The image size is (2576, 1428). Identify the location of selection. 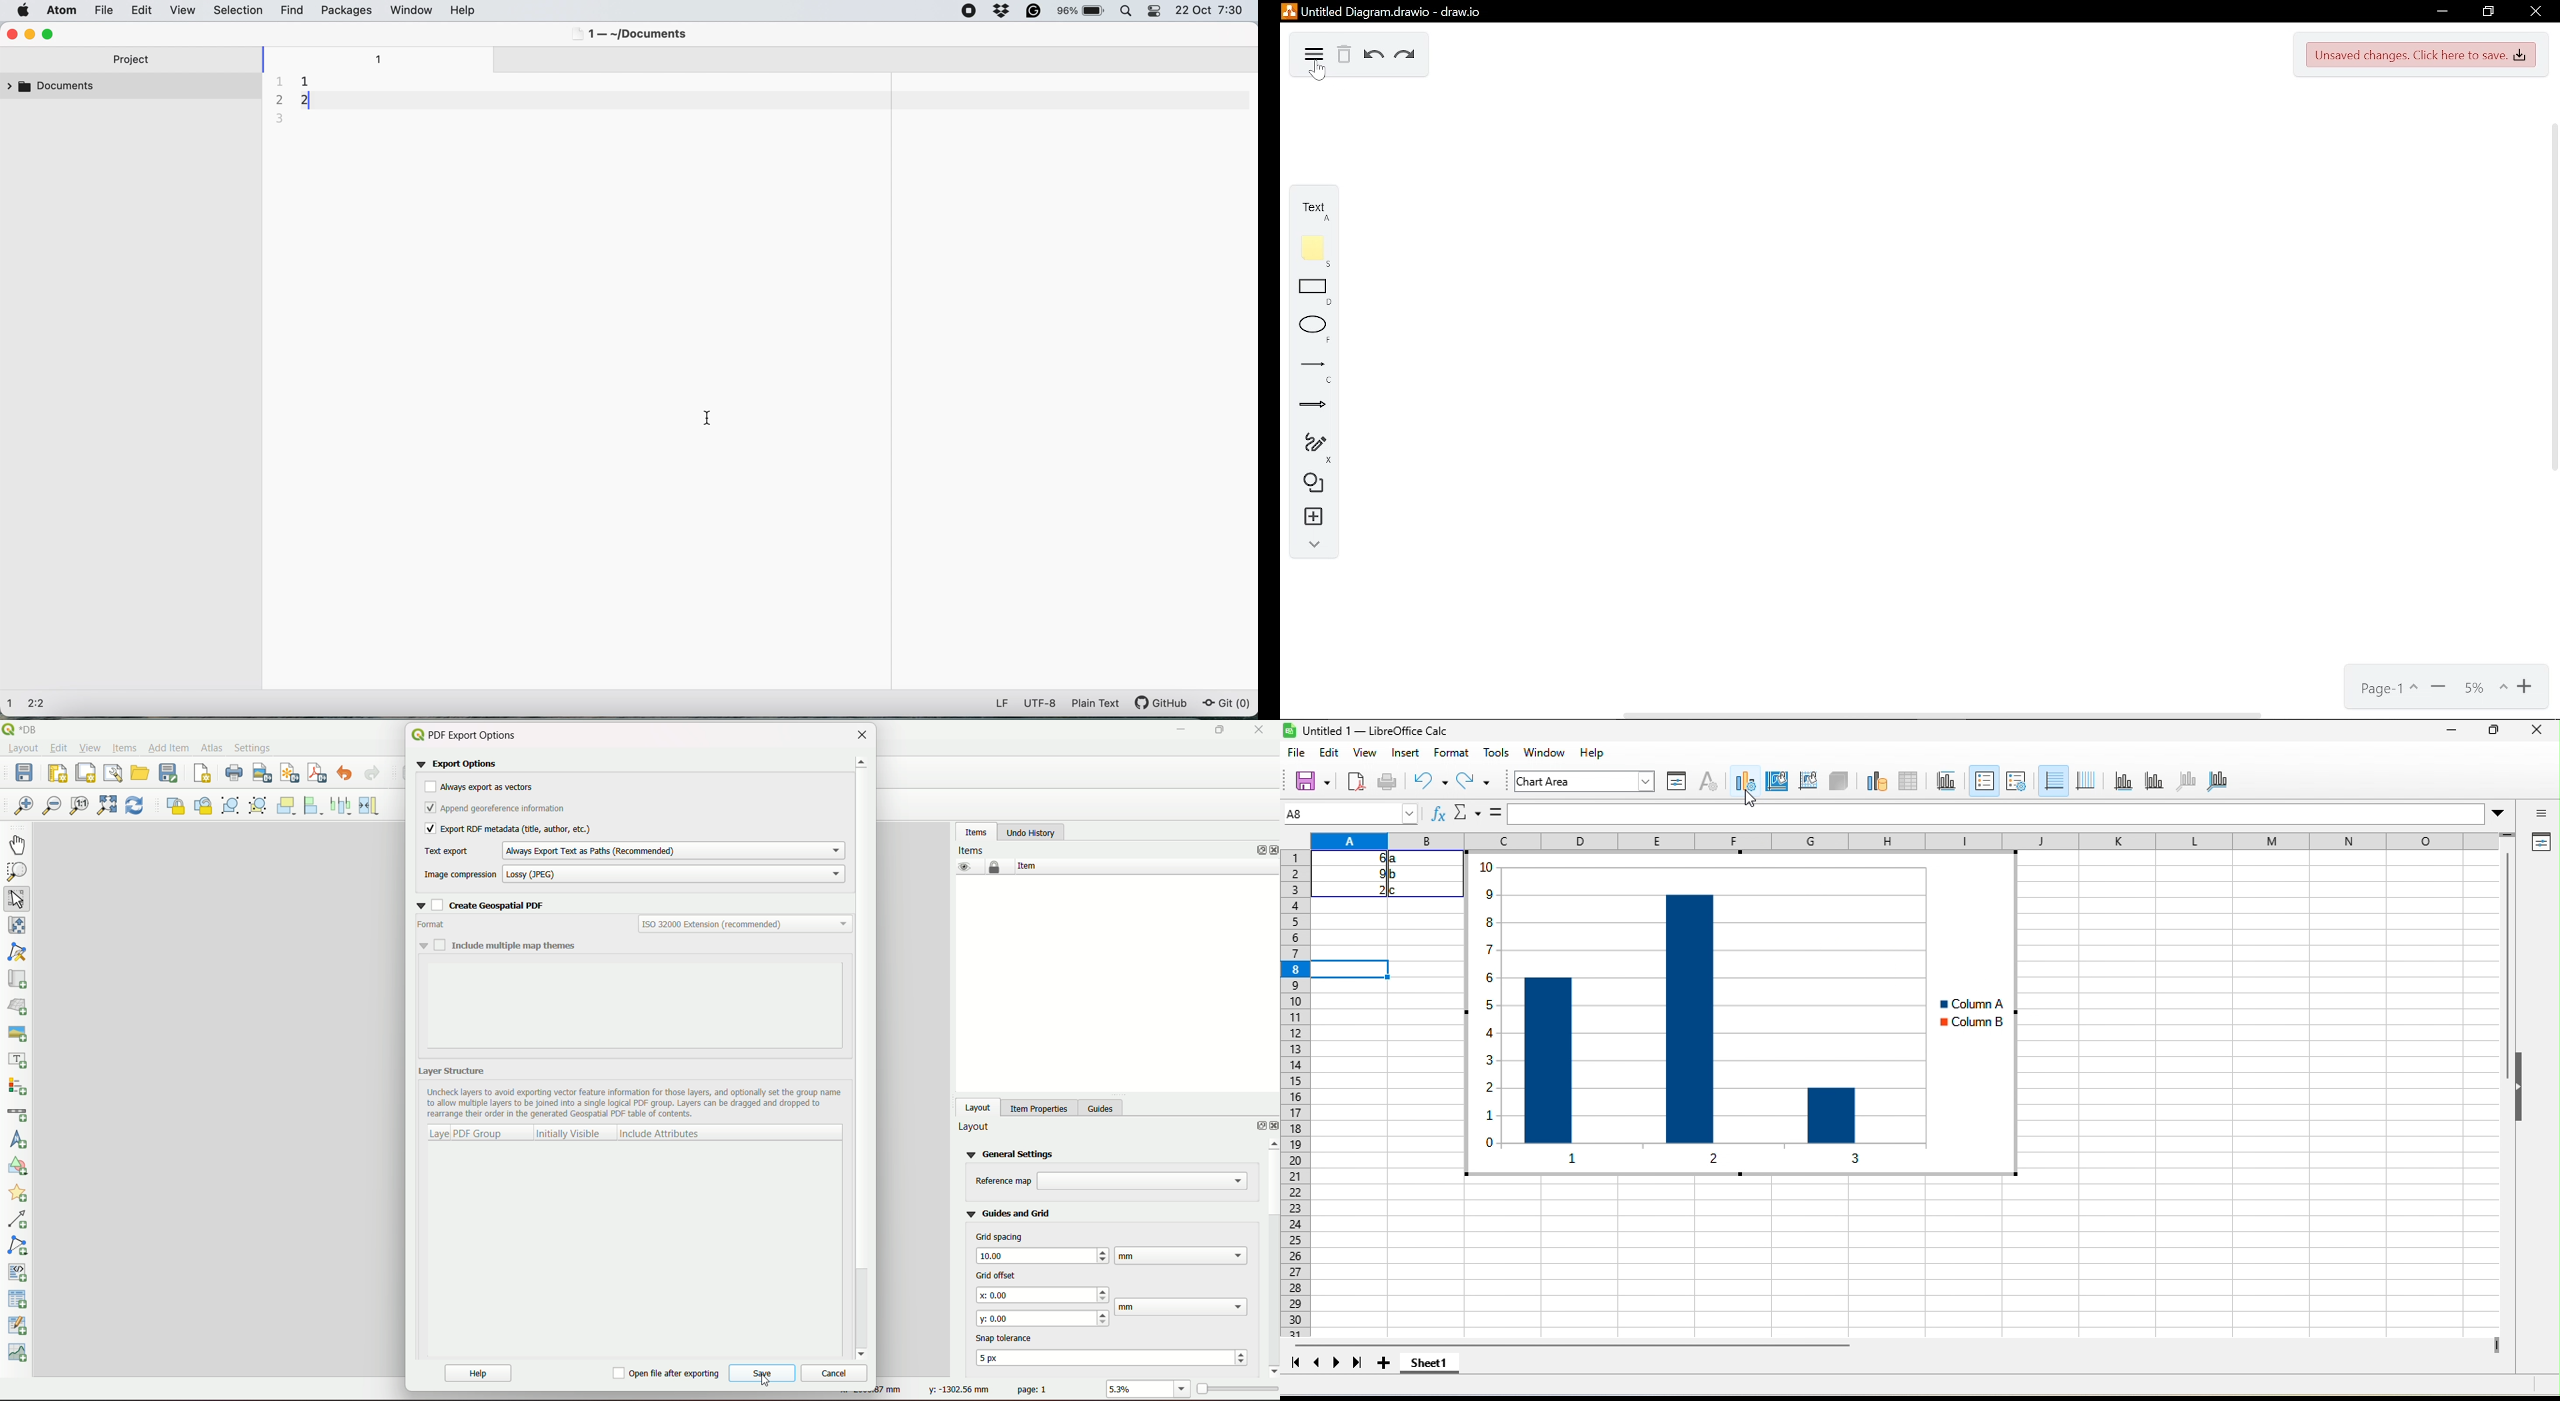
(240, 9).